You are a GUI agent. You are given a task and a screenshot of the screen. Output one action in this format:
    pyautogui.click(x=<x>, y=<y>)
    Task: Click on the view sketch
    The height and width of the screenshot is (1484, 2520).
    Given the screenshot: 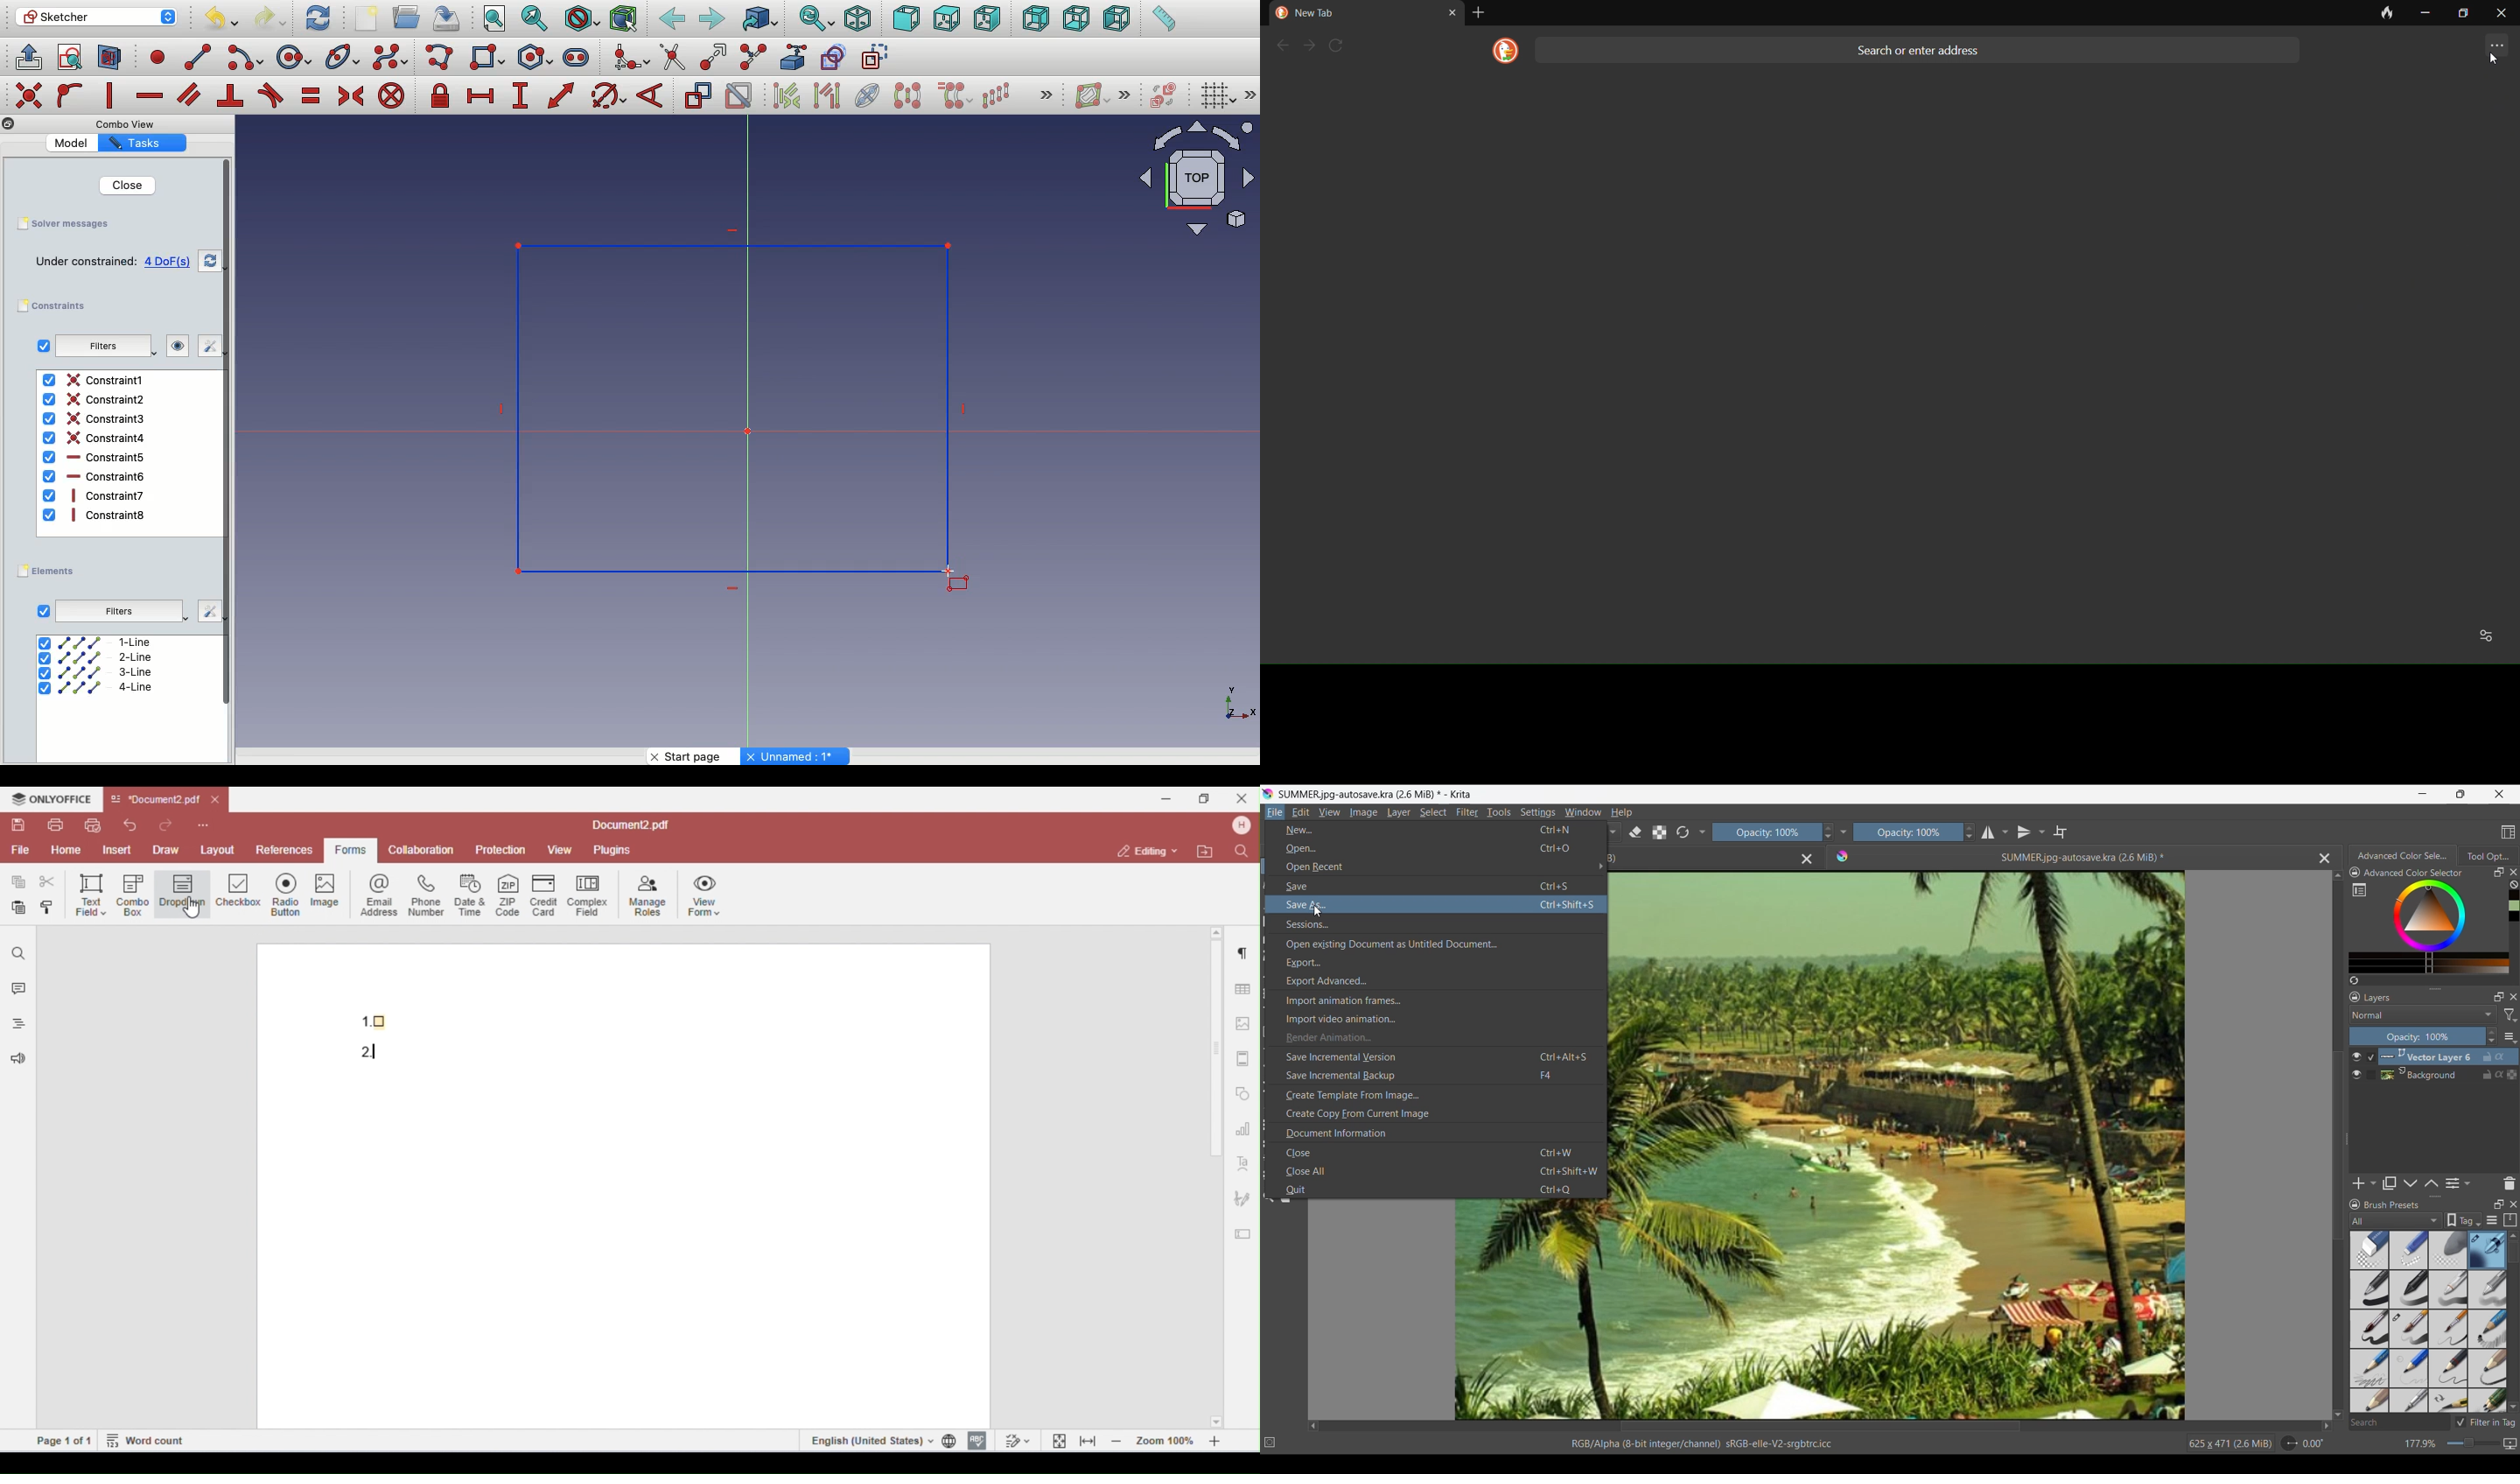 What is the action you would take?
    pyautogui.click(x=73, y=59)
    